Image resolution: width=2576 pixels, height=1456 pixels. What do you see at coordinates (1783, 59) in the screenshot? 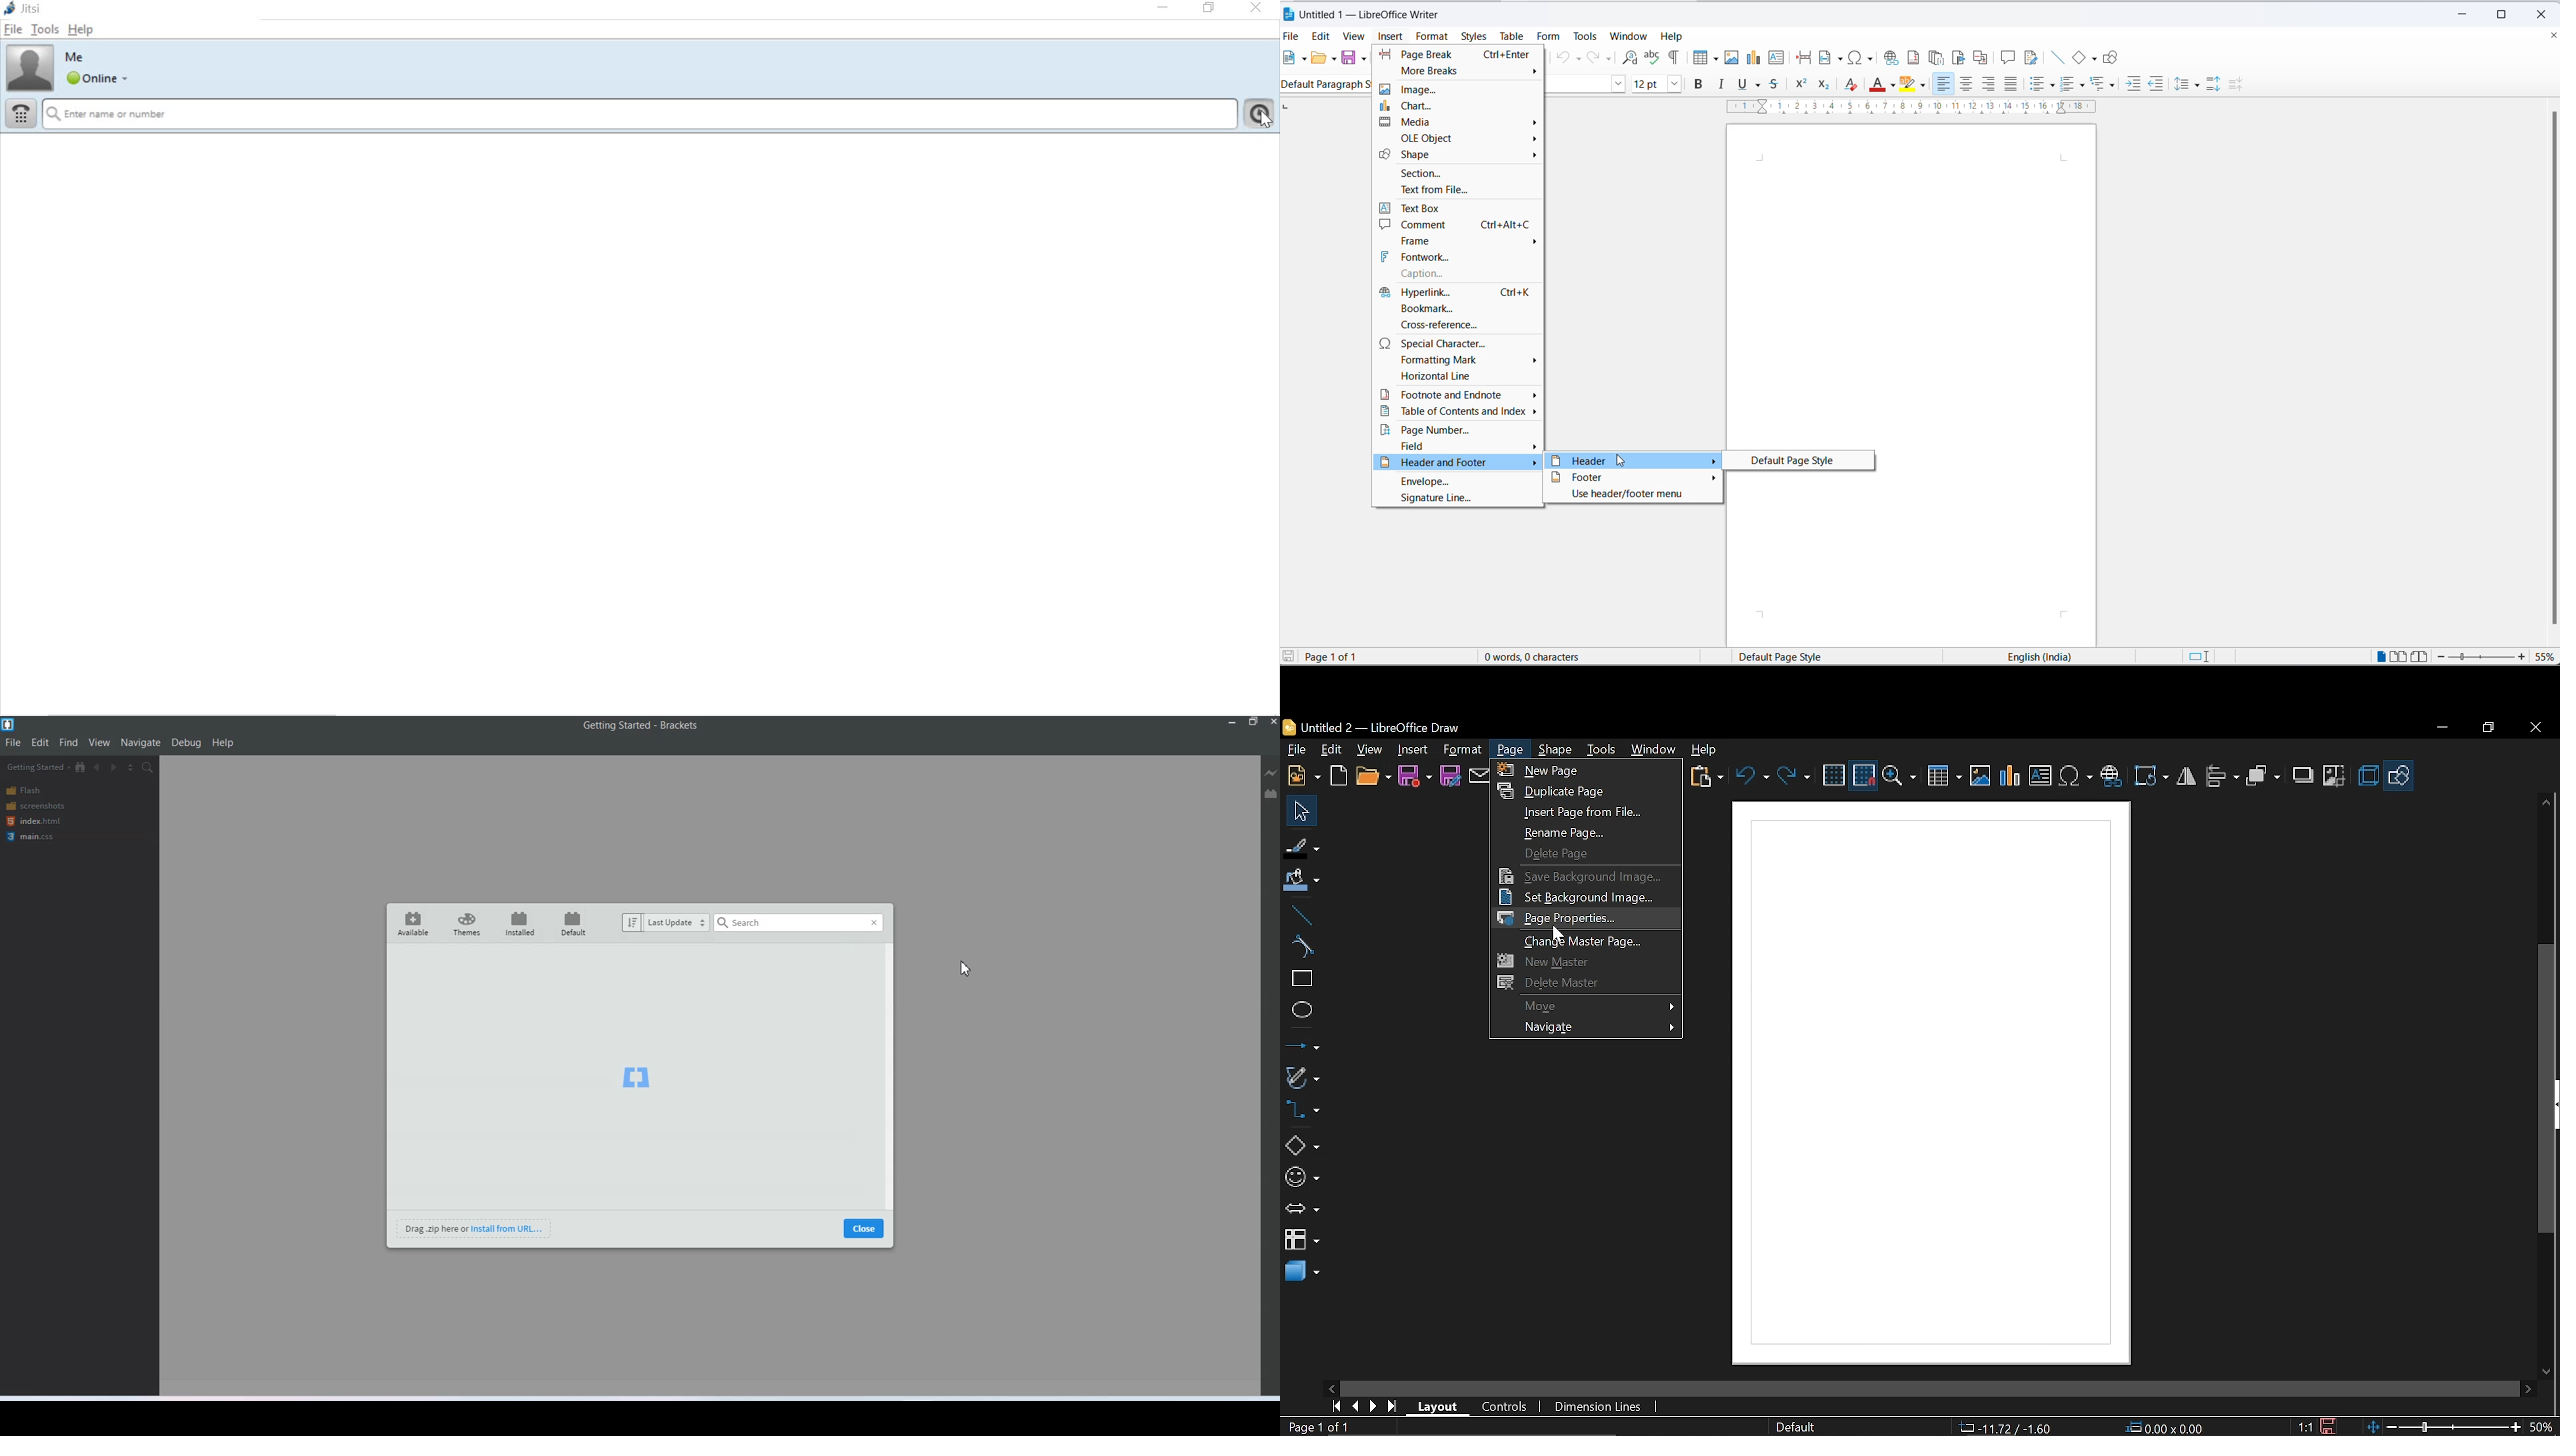
I see `insert text` at bounding box center [1783, 59].